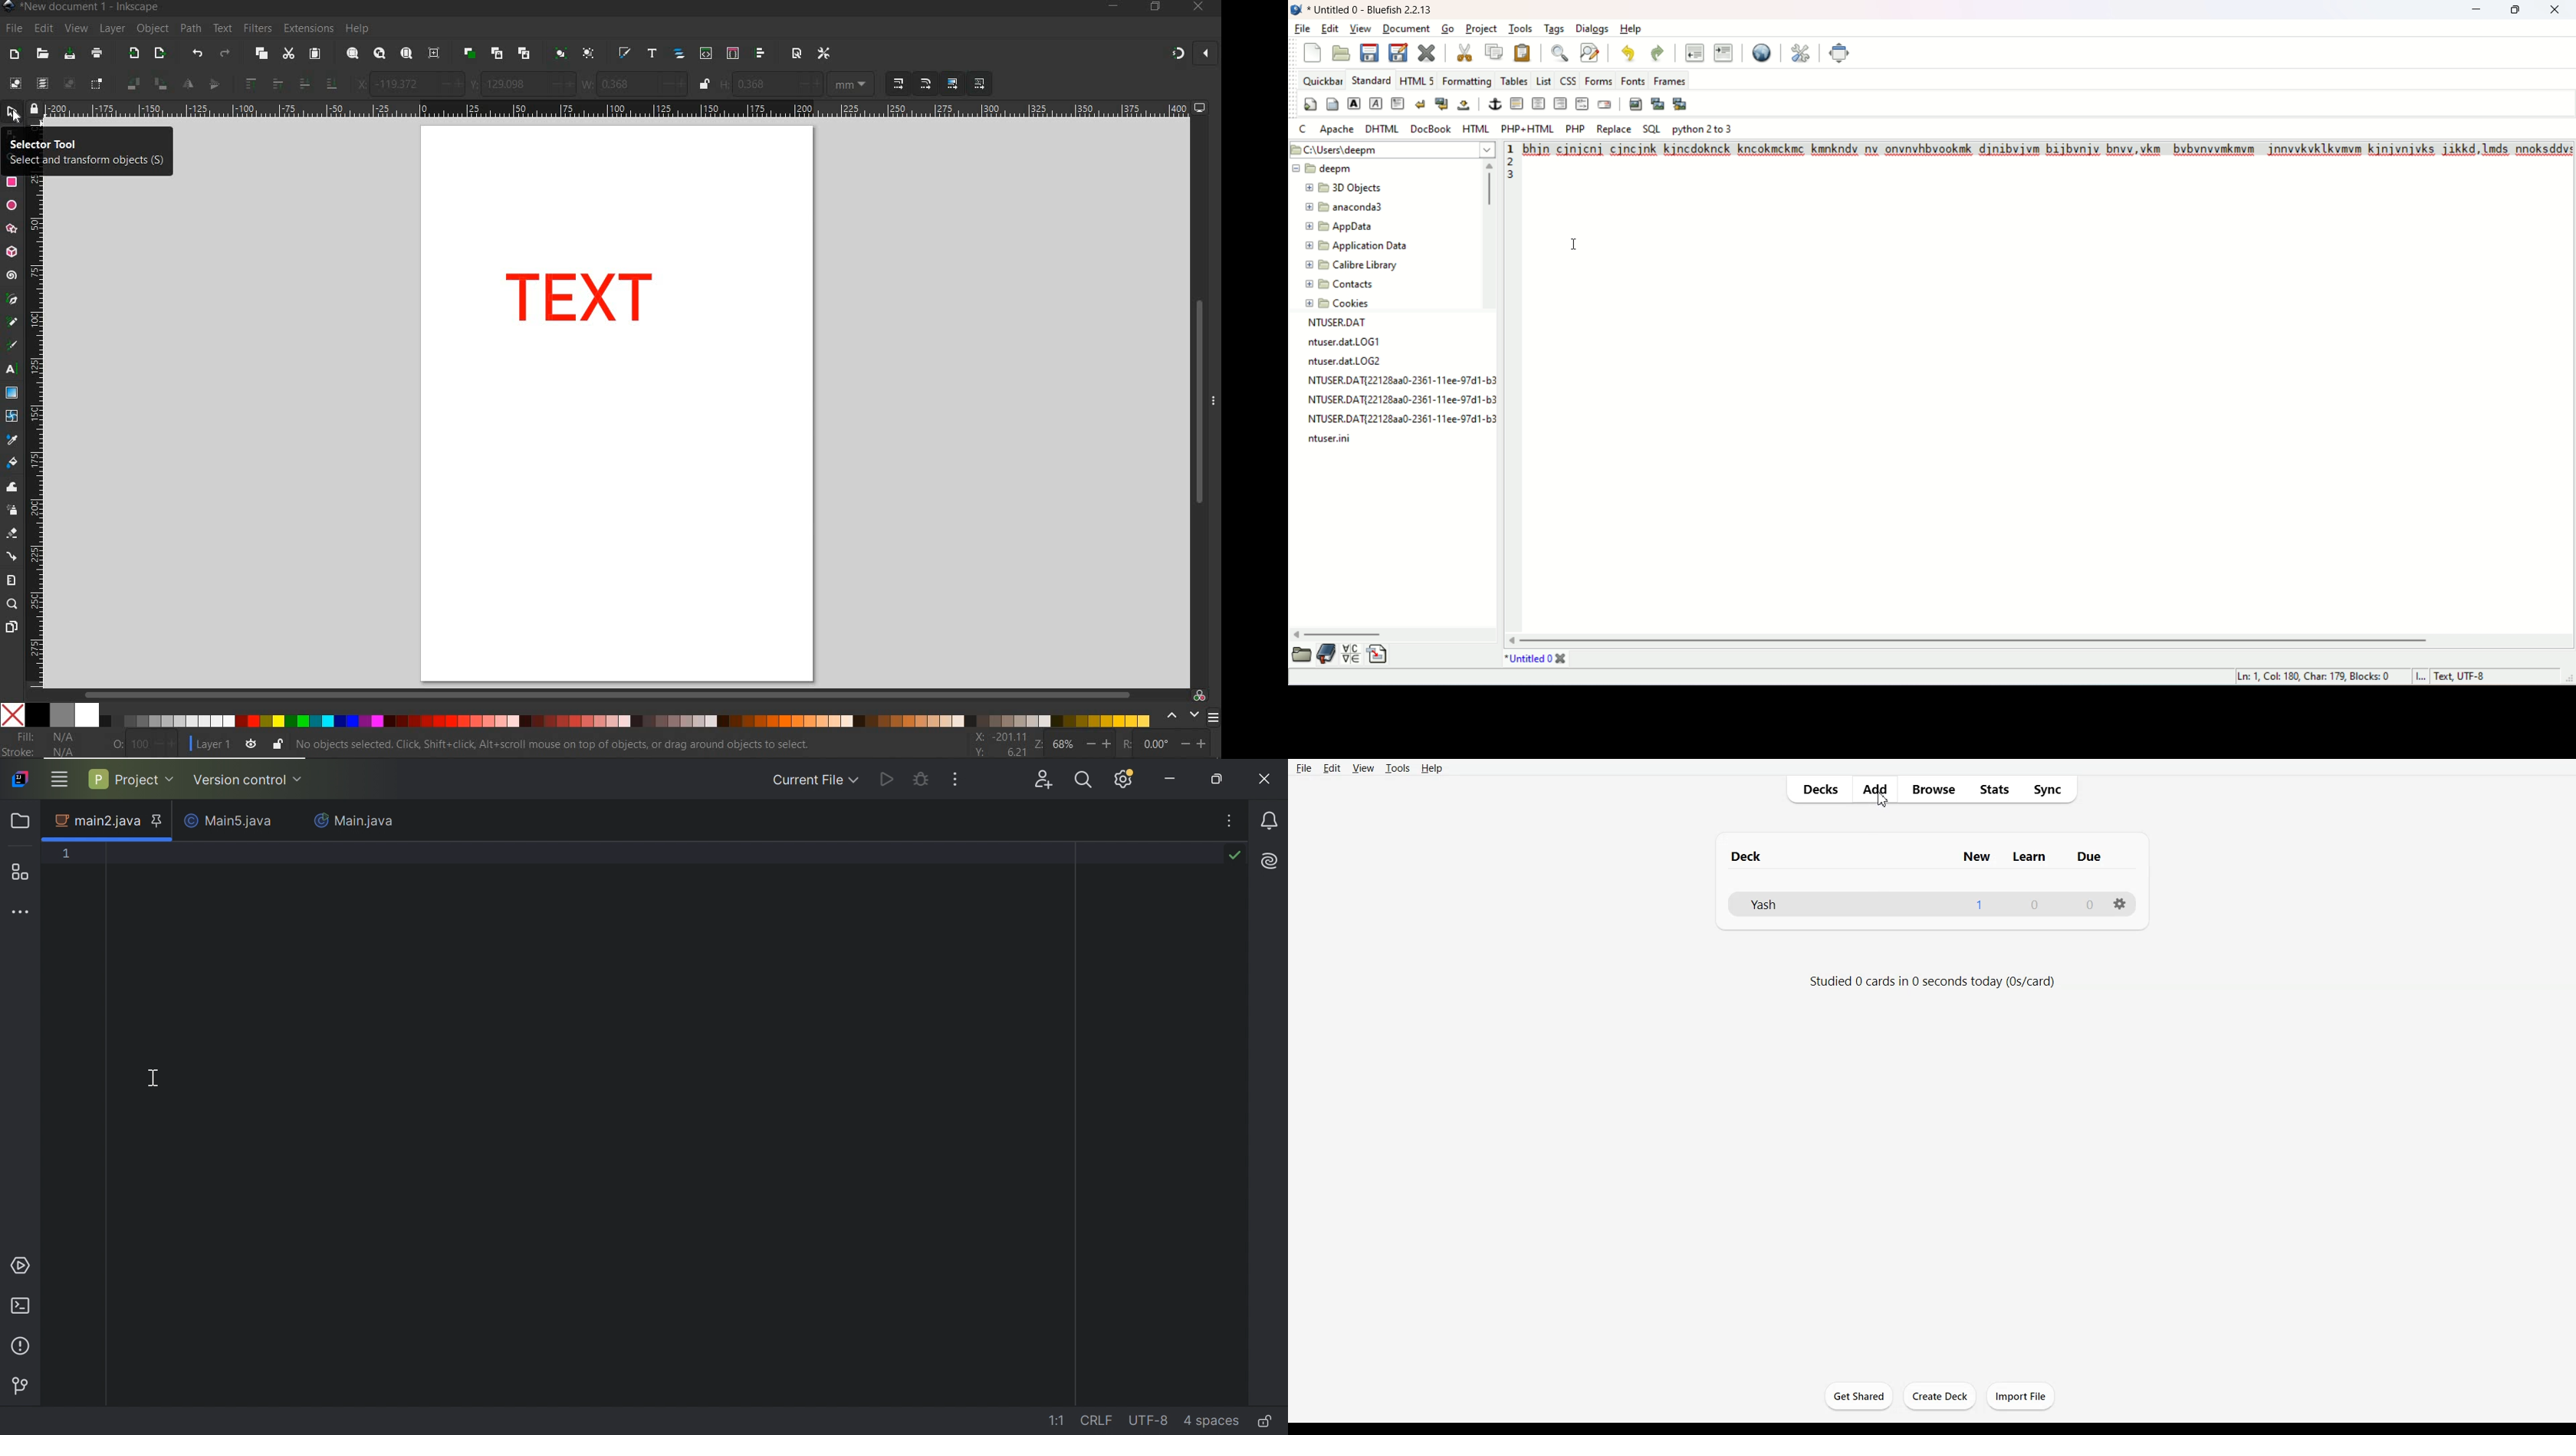 The image size is (2576, 1456). I want to click on COLOR MANAGED MODE, so click(1190, 707).